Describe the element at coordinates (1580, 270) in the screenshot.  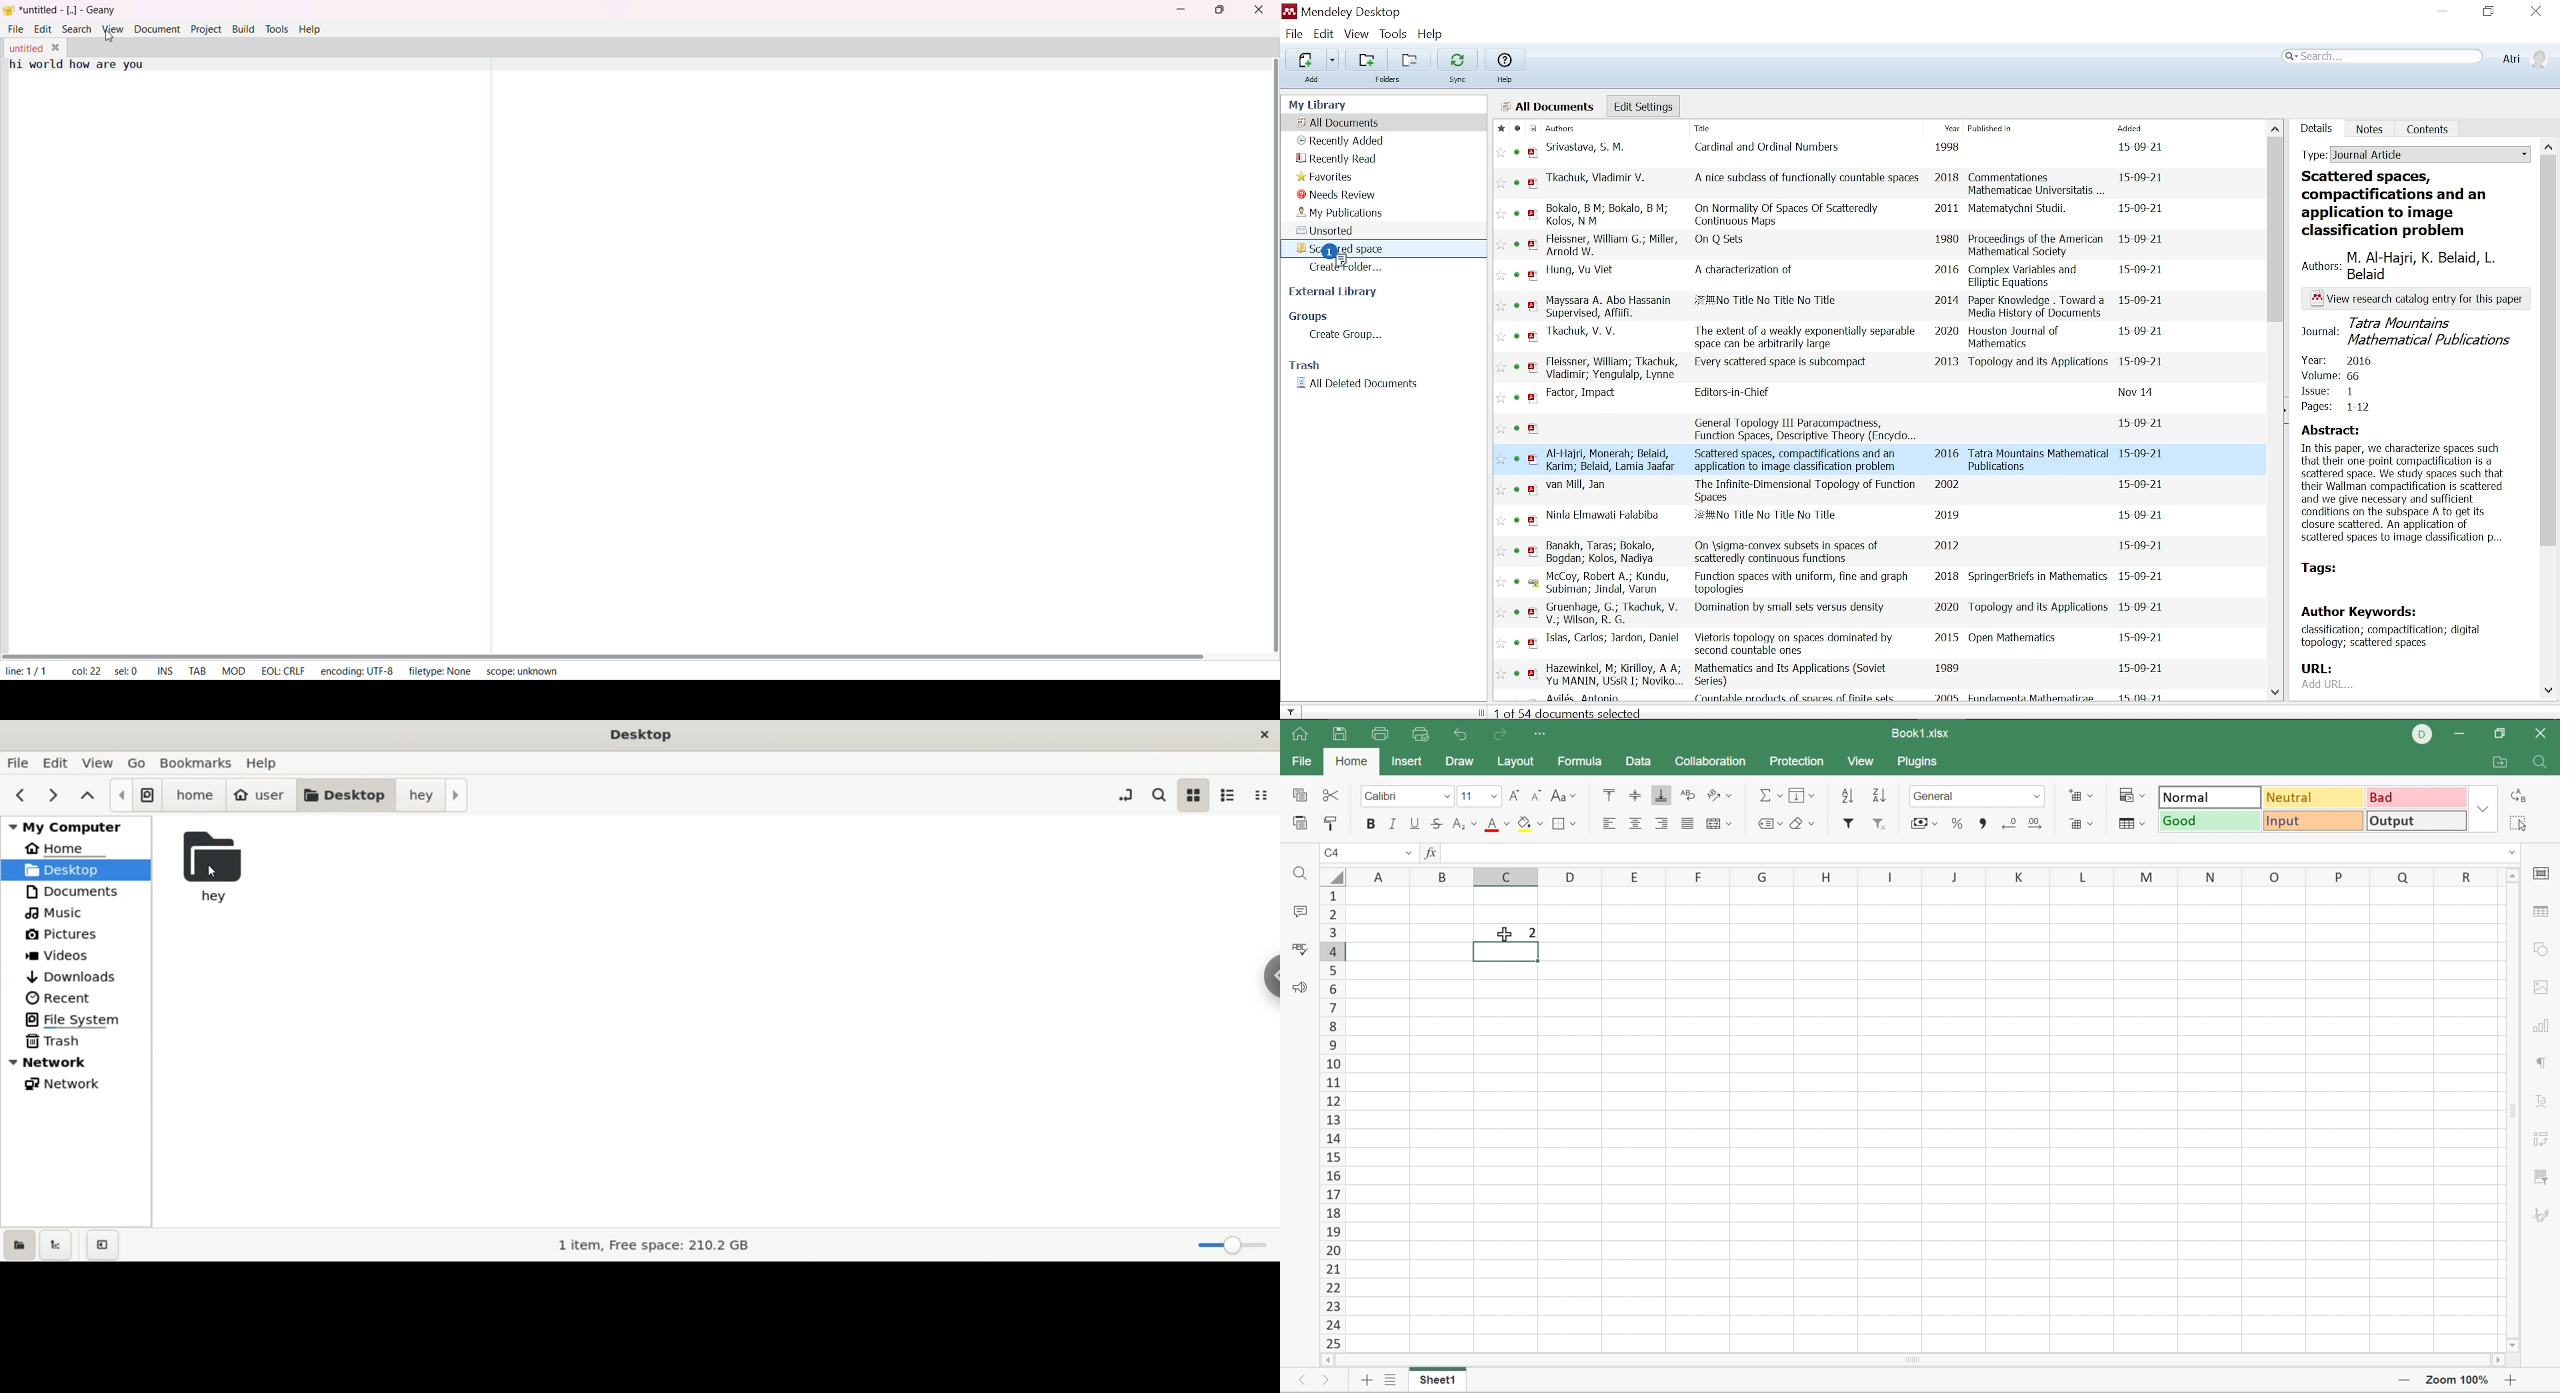
I see `authors` at that location.